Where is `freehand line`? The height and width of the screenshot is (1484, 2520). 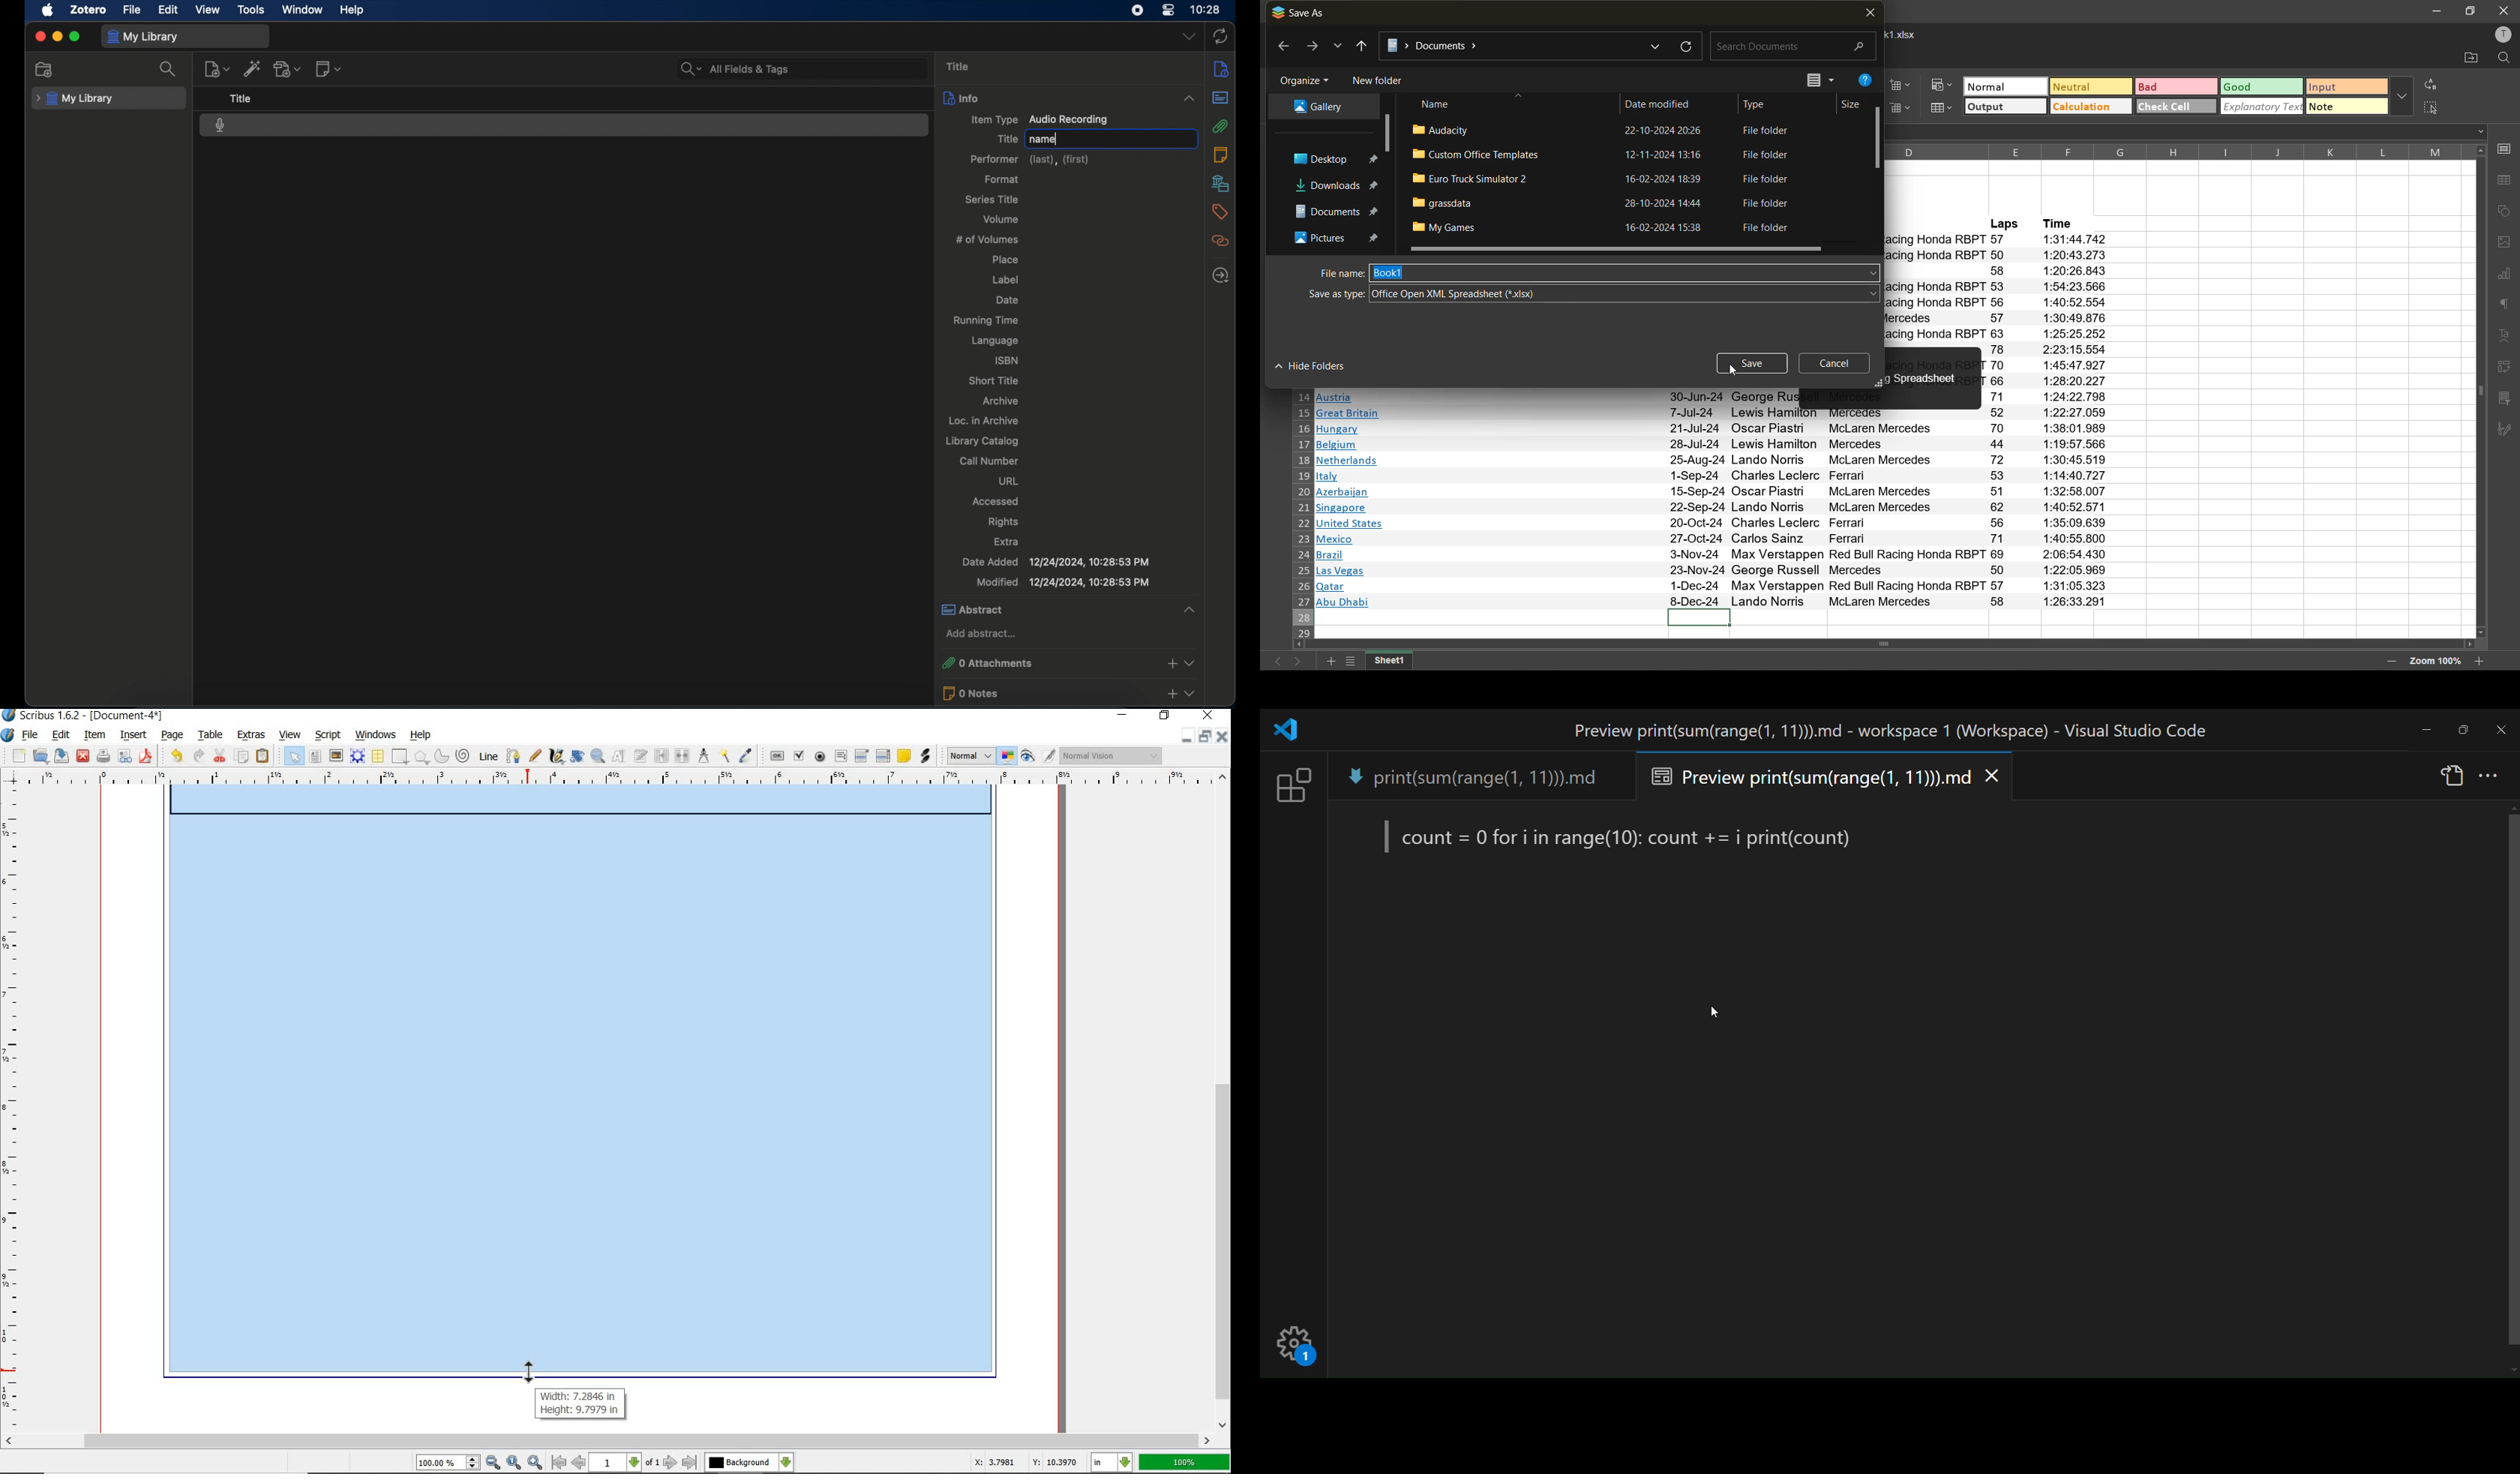 freehand line is located at coordinates (536, 757).